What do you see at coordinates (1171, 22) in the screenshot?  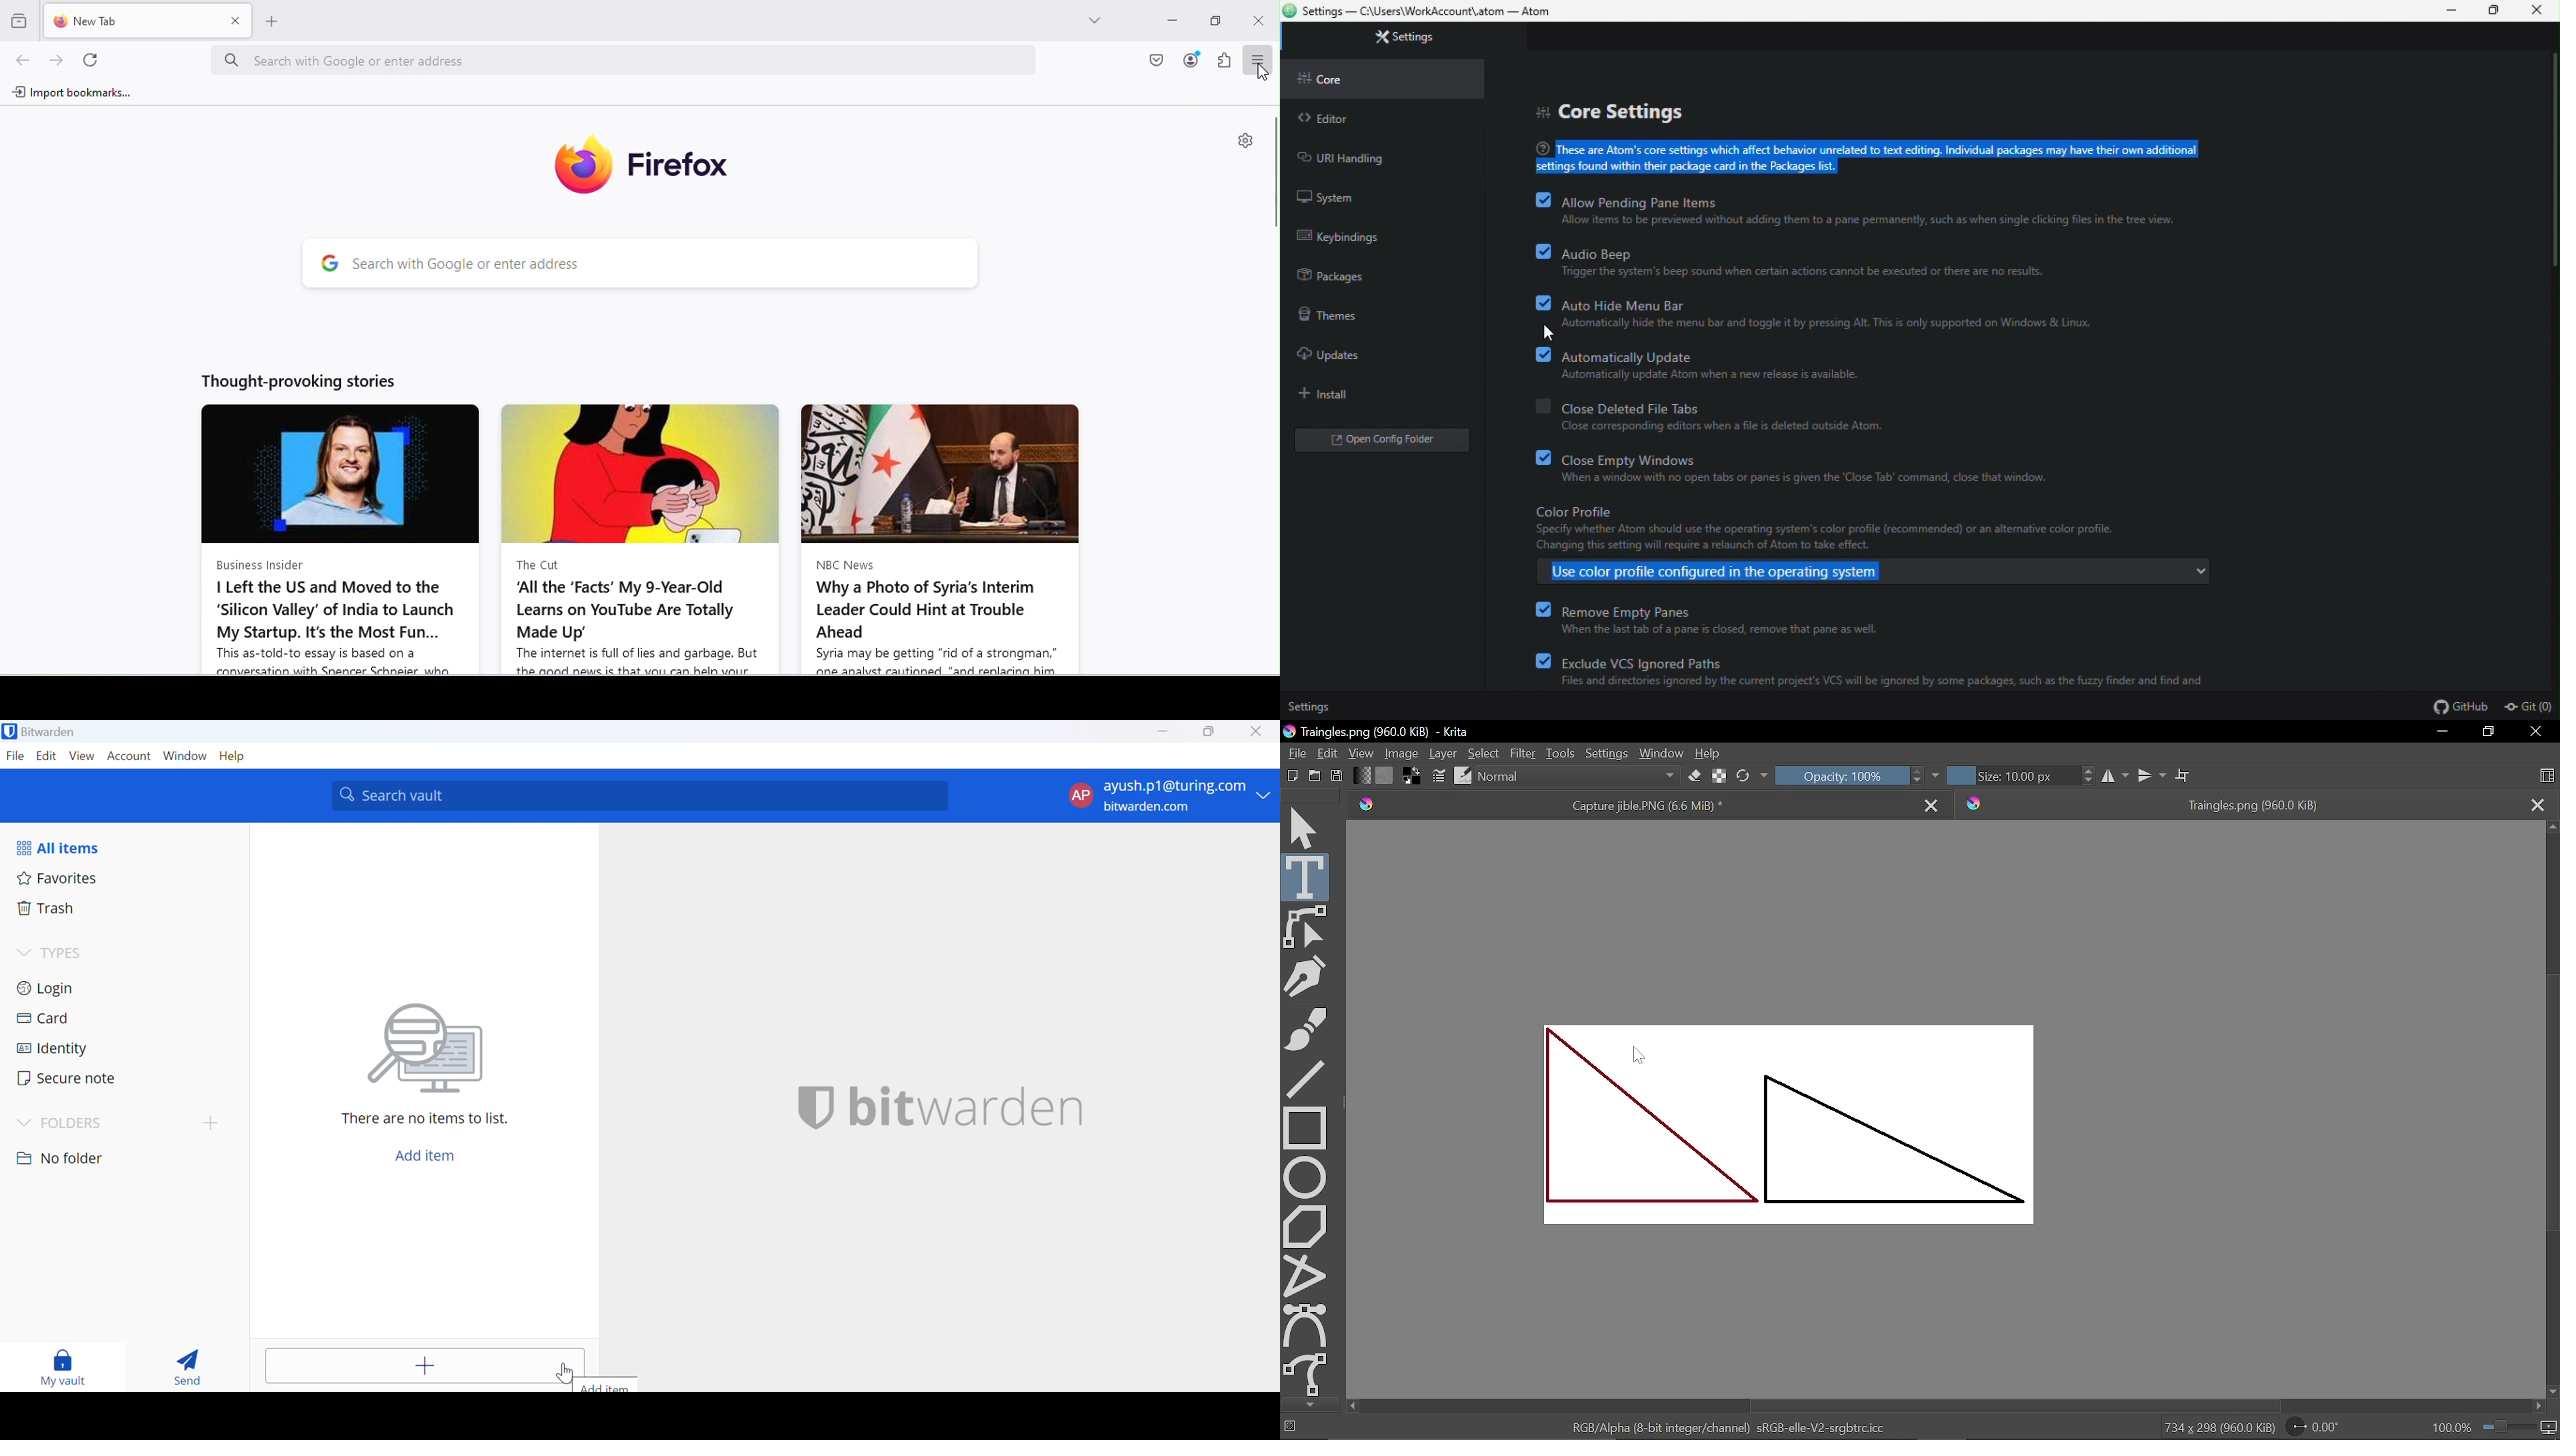 I see `Minimize` at bounding box center [1171, 22].